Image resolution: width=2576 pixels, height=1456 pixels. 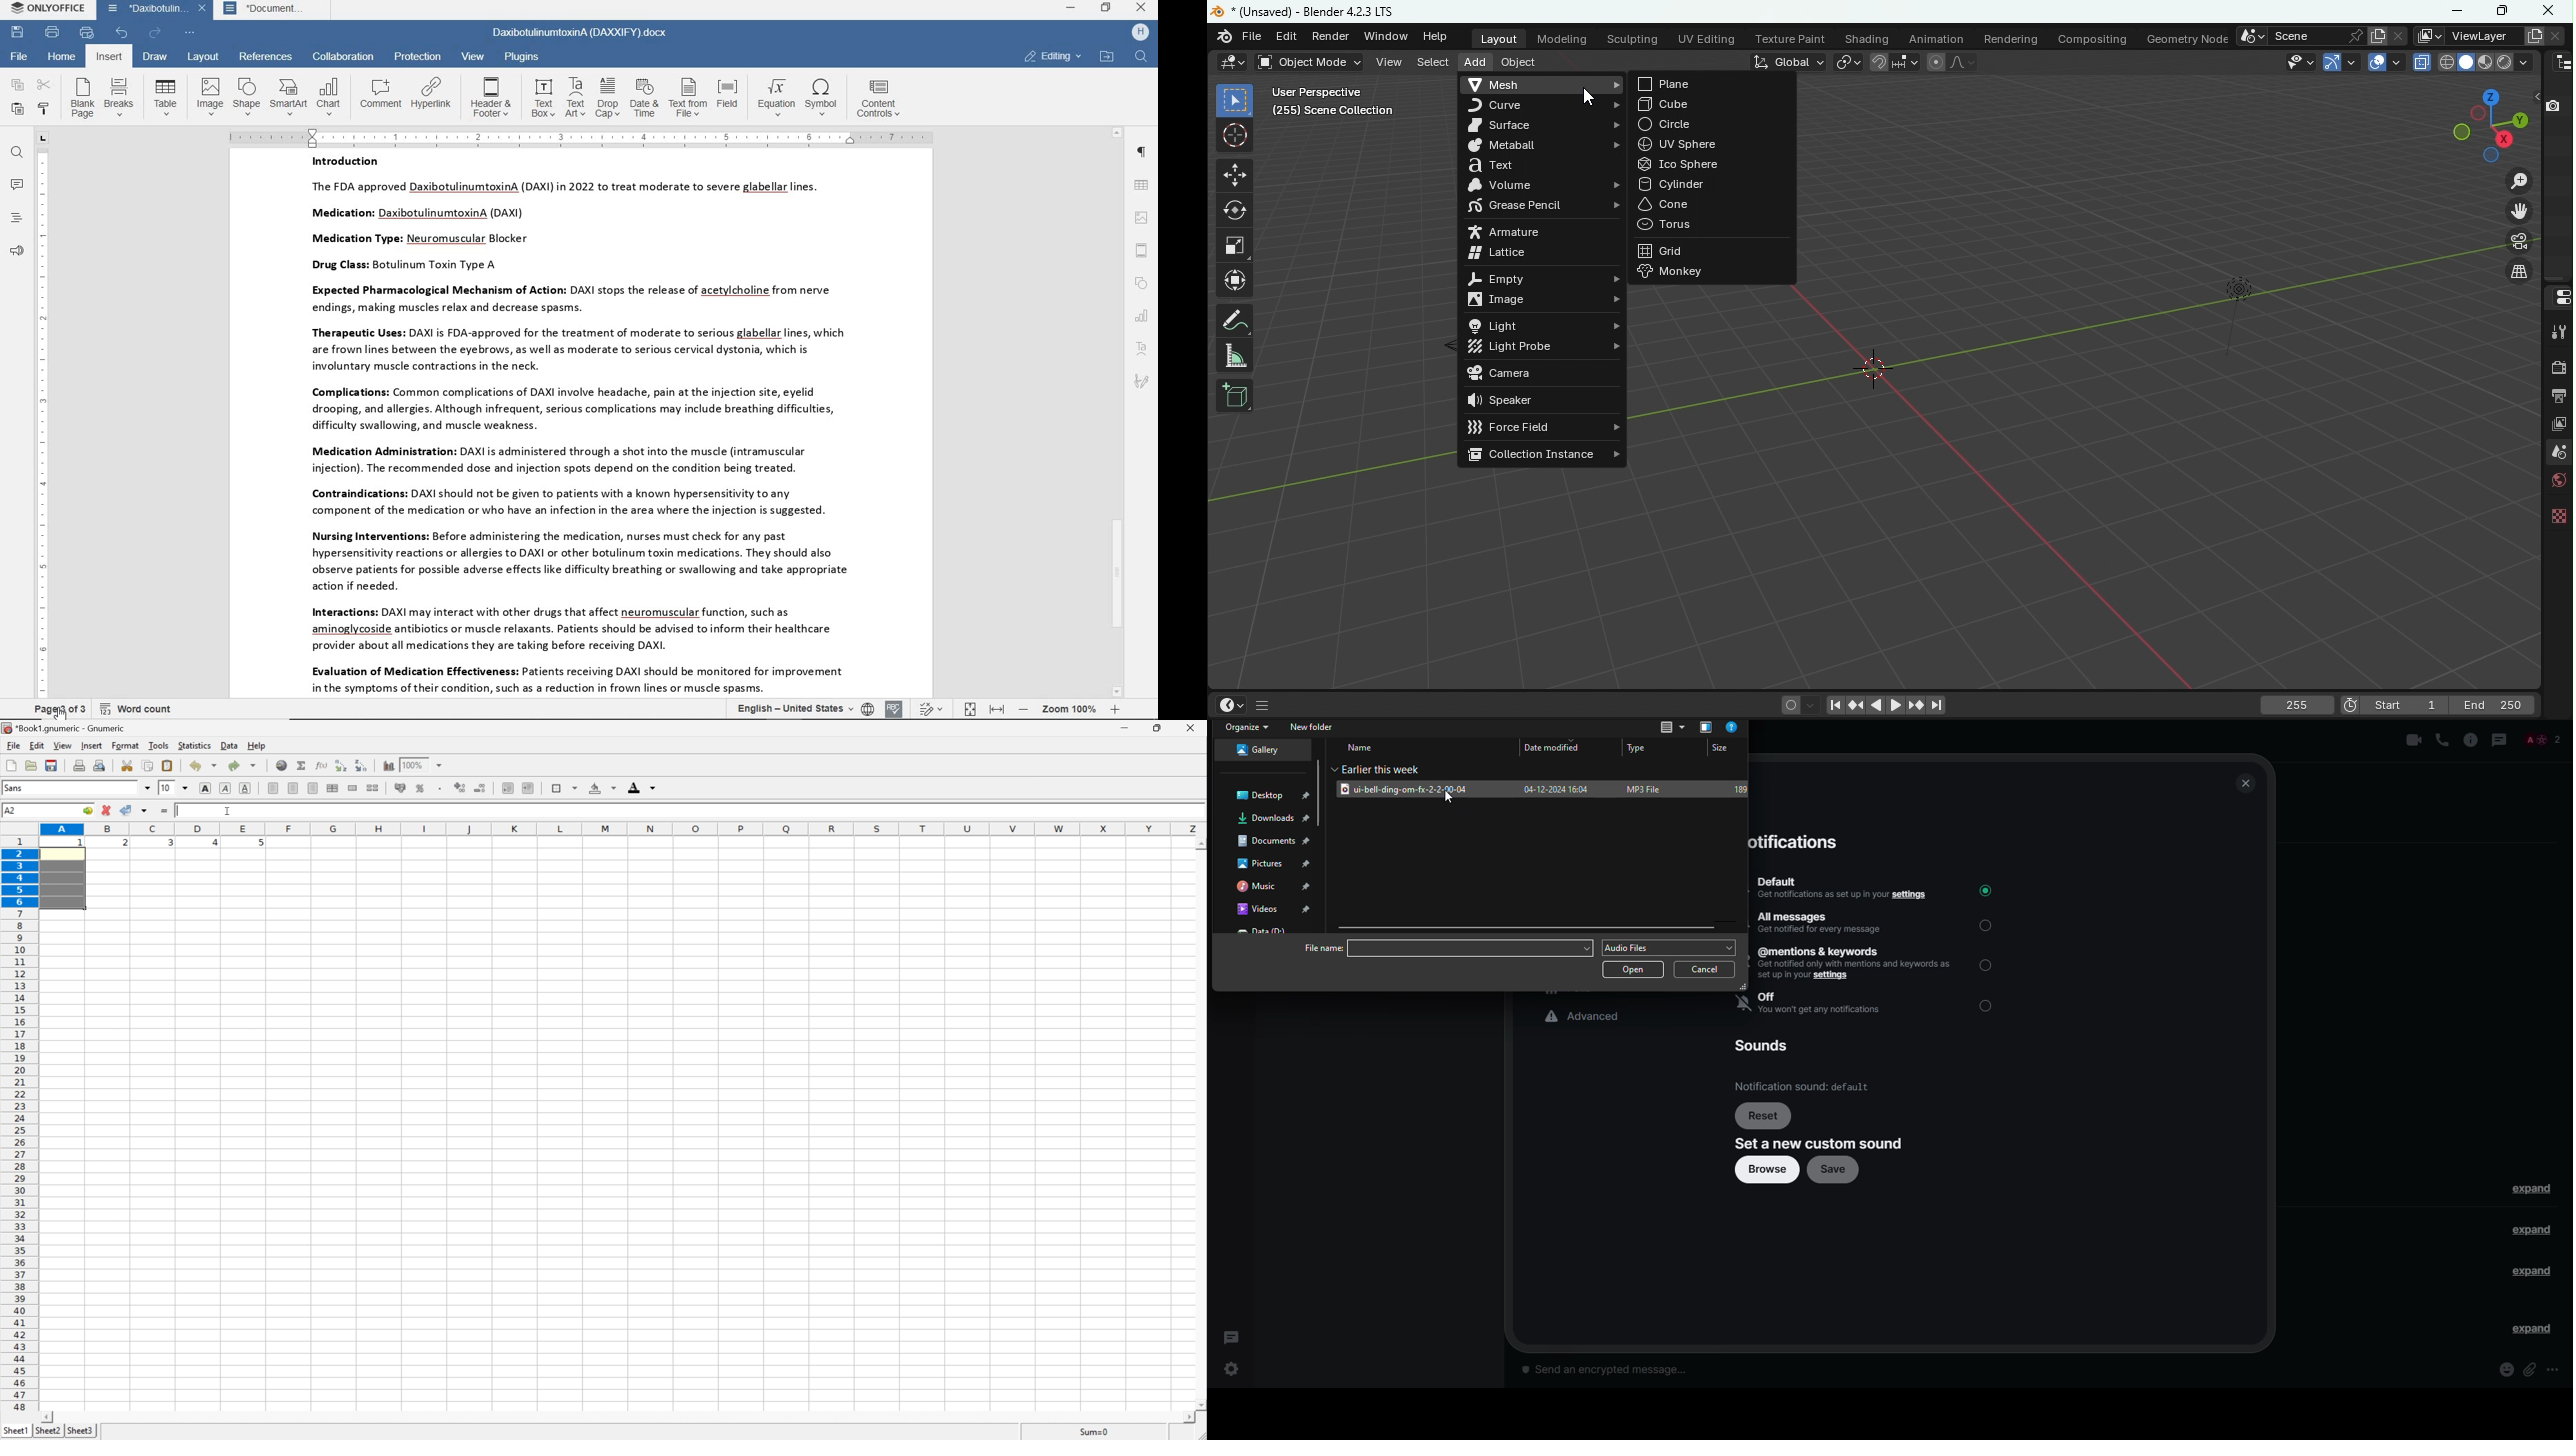 What do you see at coordinates (209, 97) in the screenshot?
I see `image` at bounding box center [209, 97].